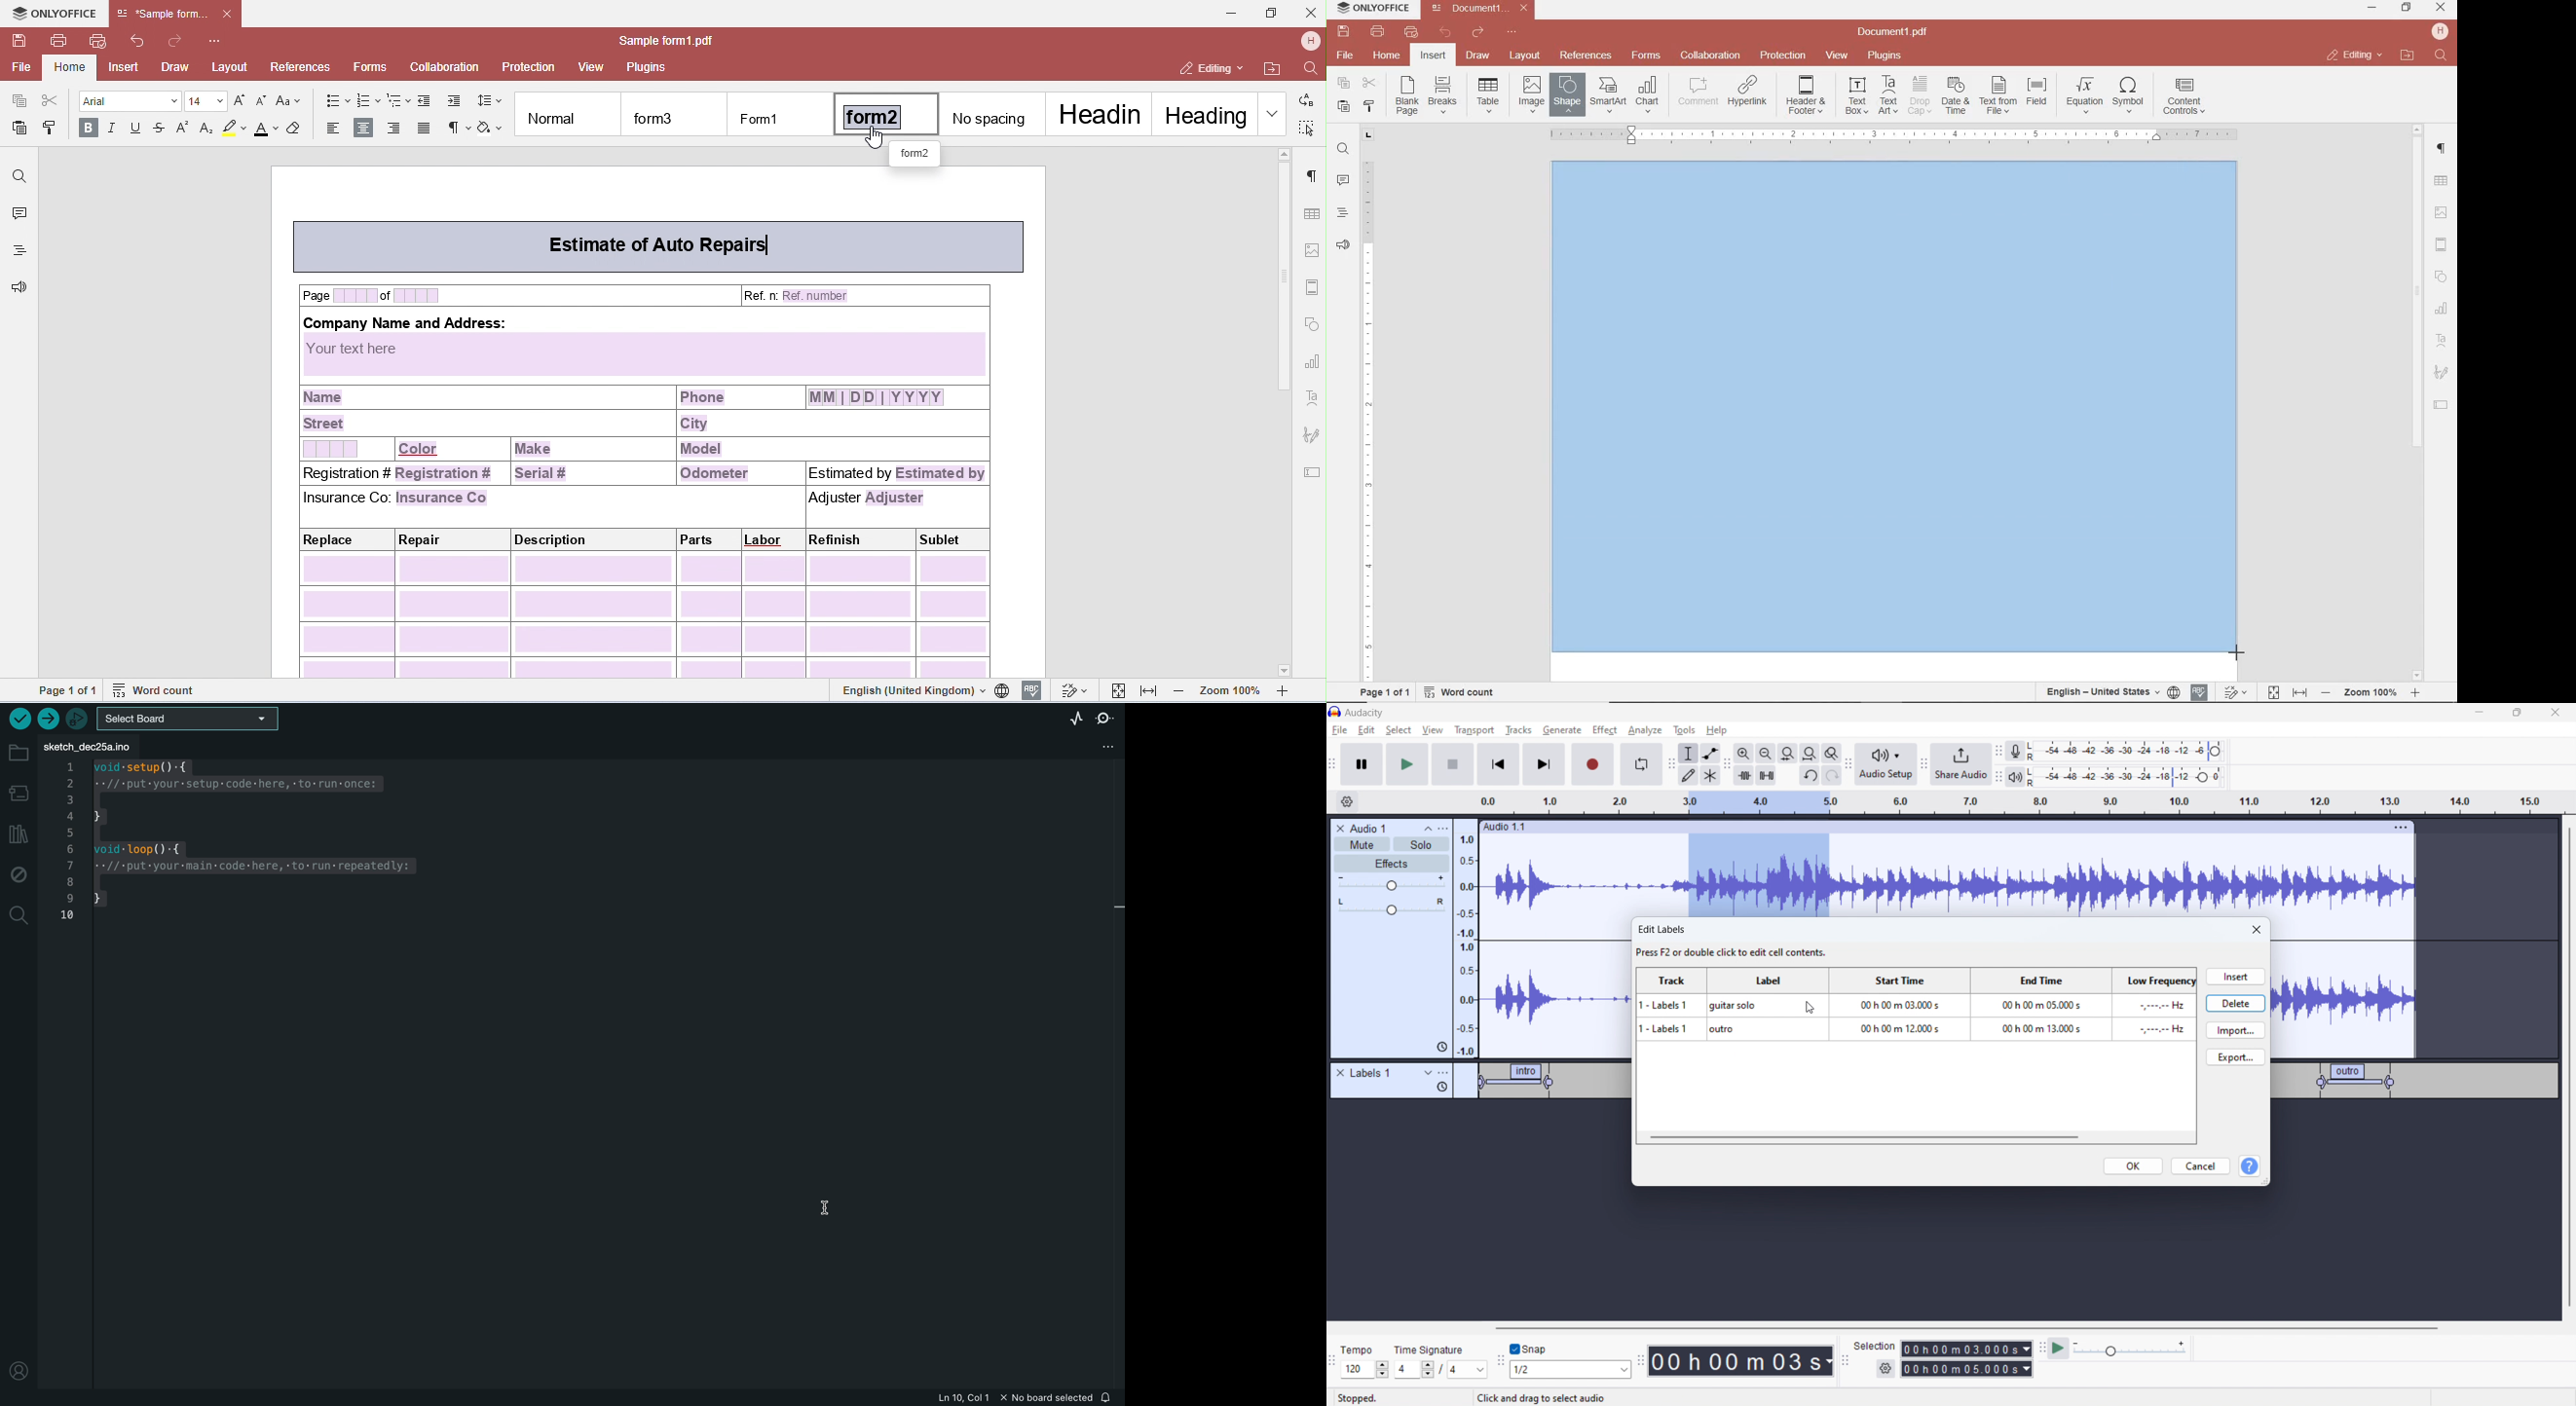 This screenshot has height=1428, width=2576. Describe the element at coordinates (1557, 988) in the screenshot. I see `audio wave` at that location.